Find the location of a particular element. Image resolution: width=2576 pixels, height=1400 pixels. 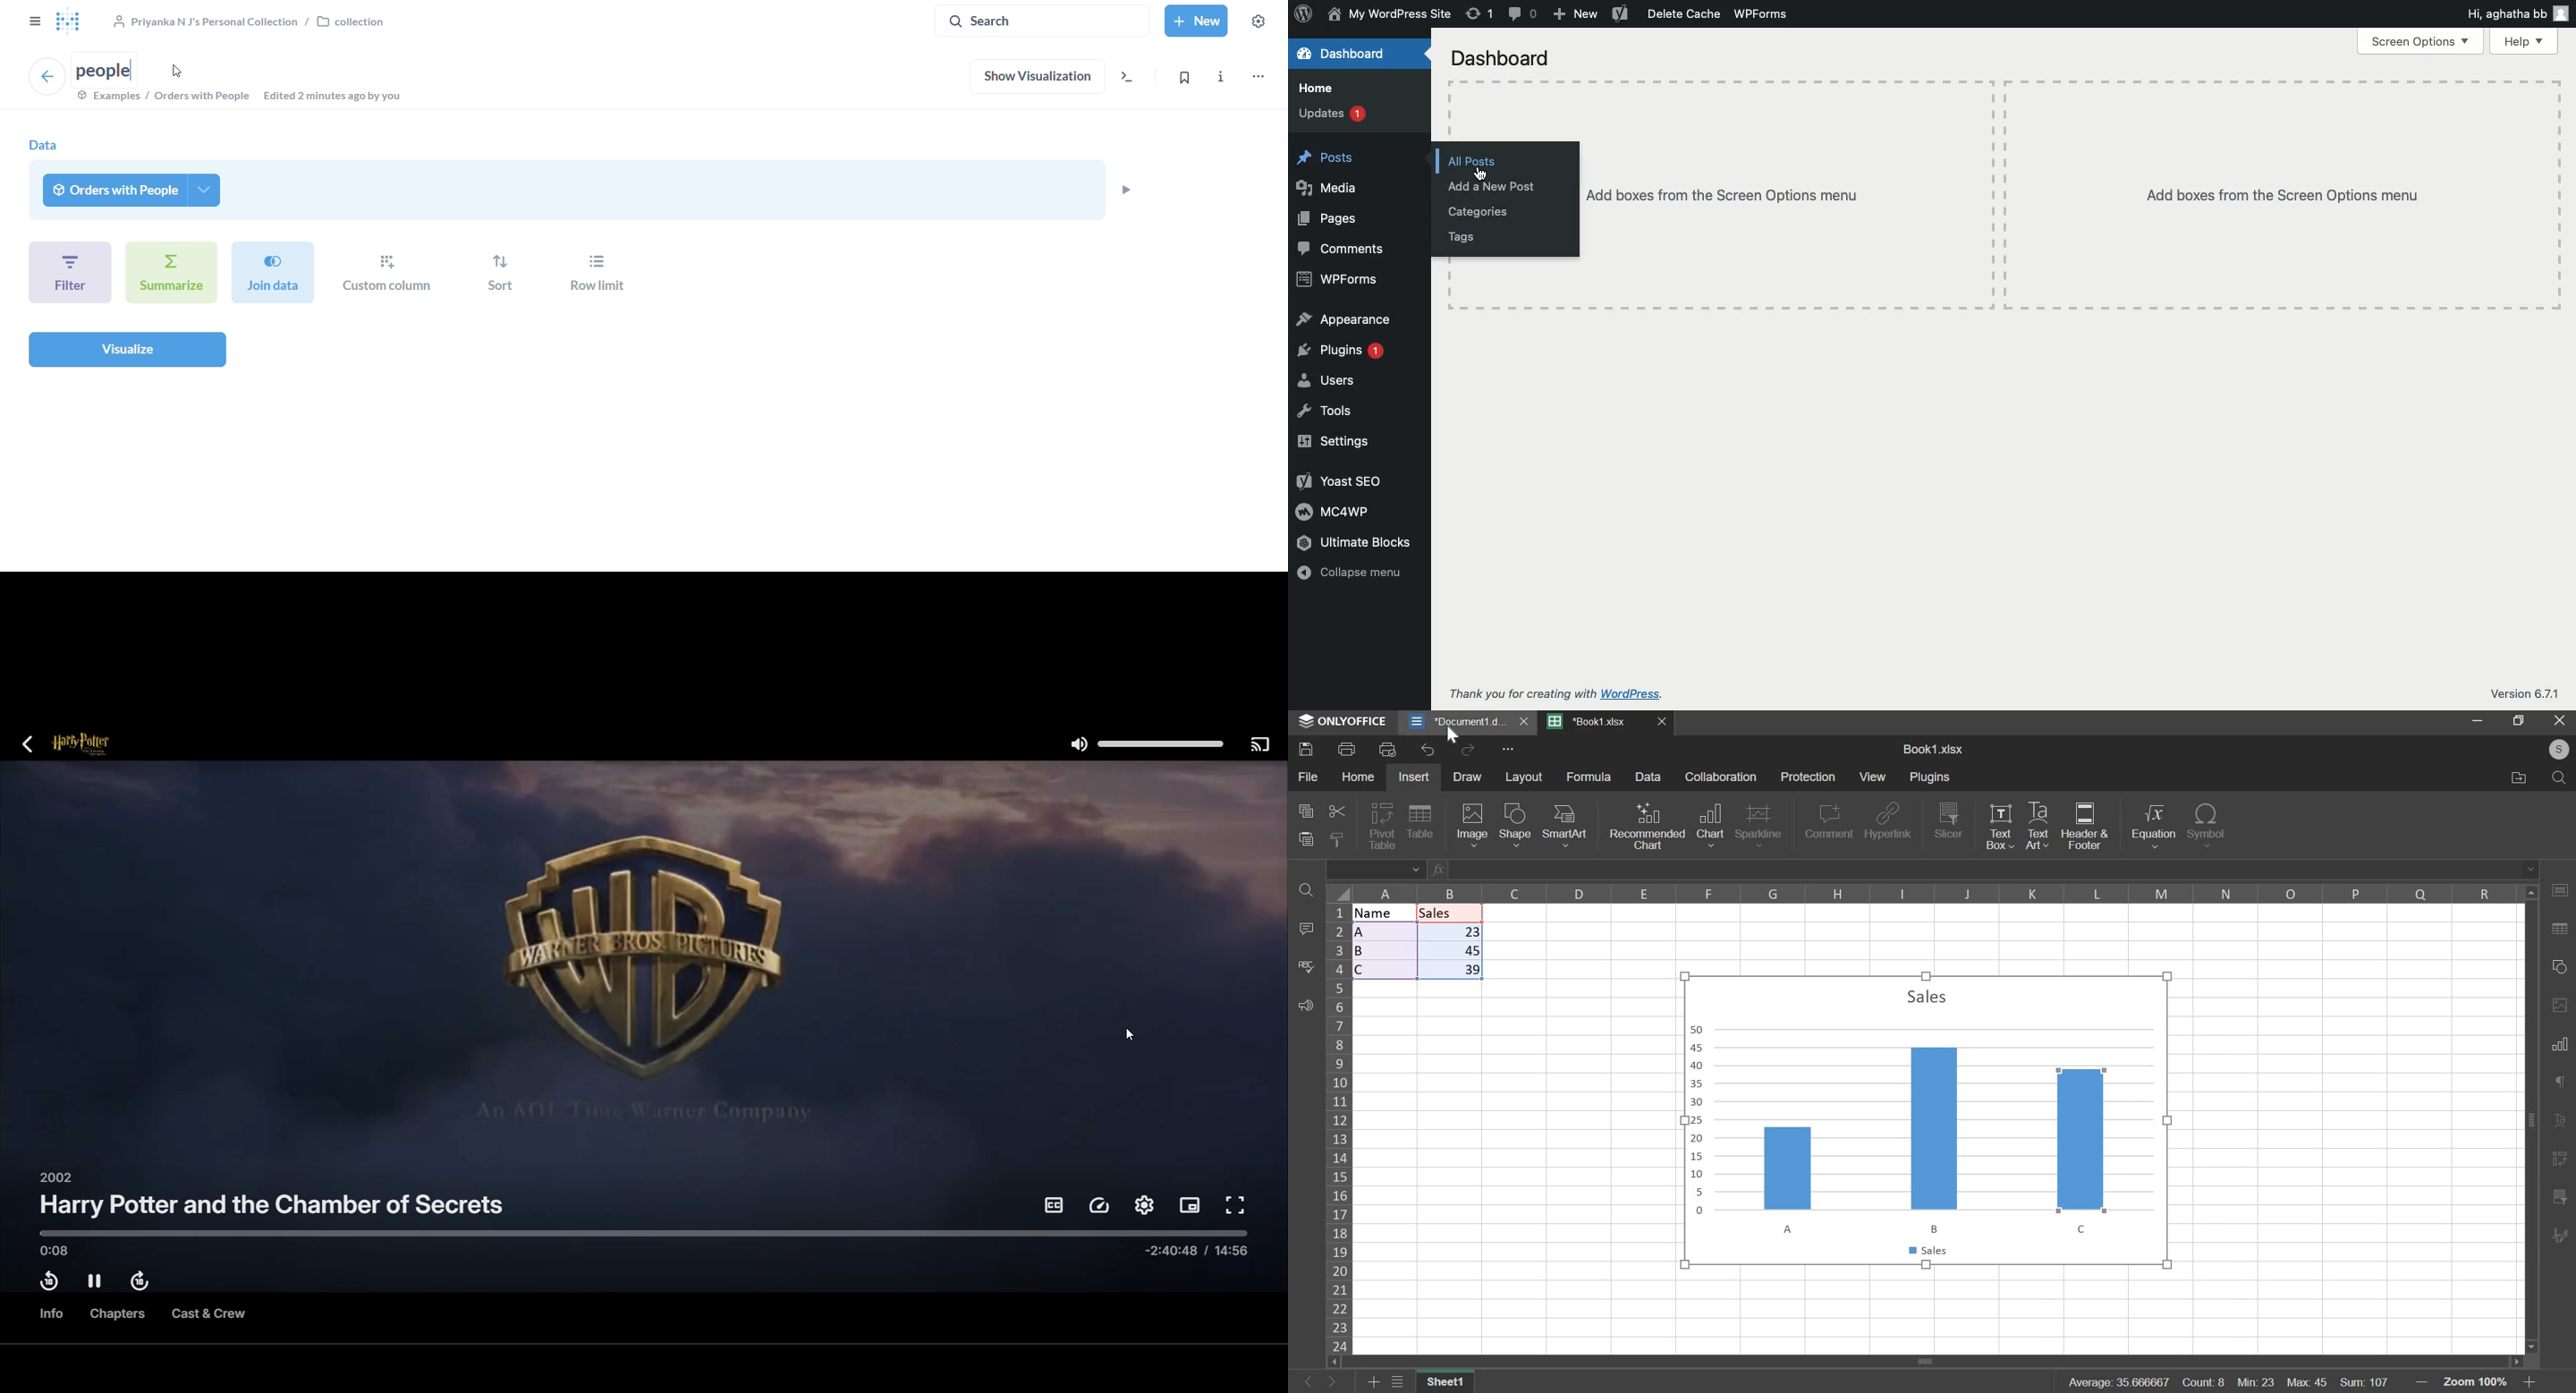

Settings is located at coordinates (1335, 441).